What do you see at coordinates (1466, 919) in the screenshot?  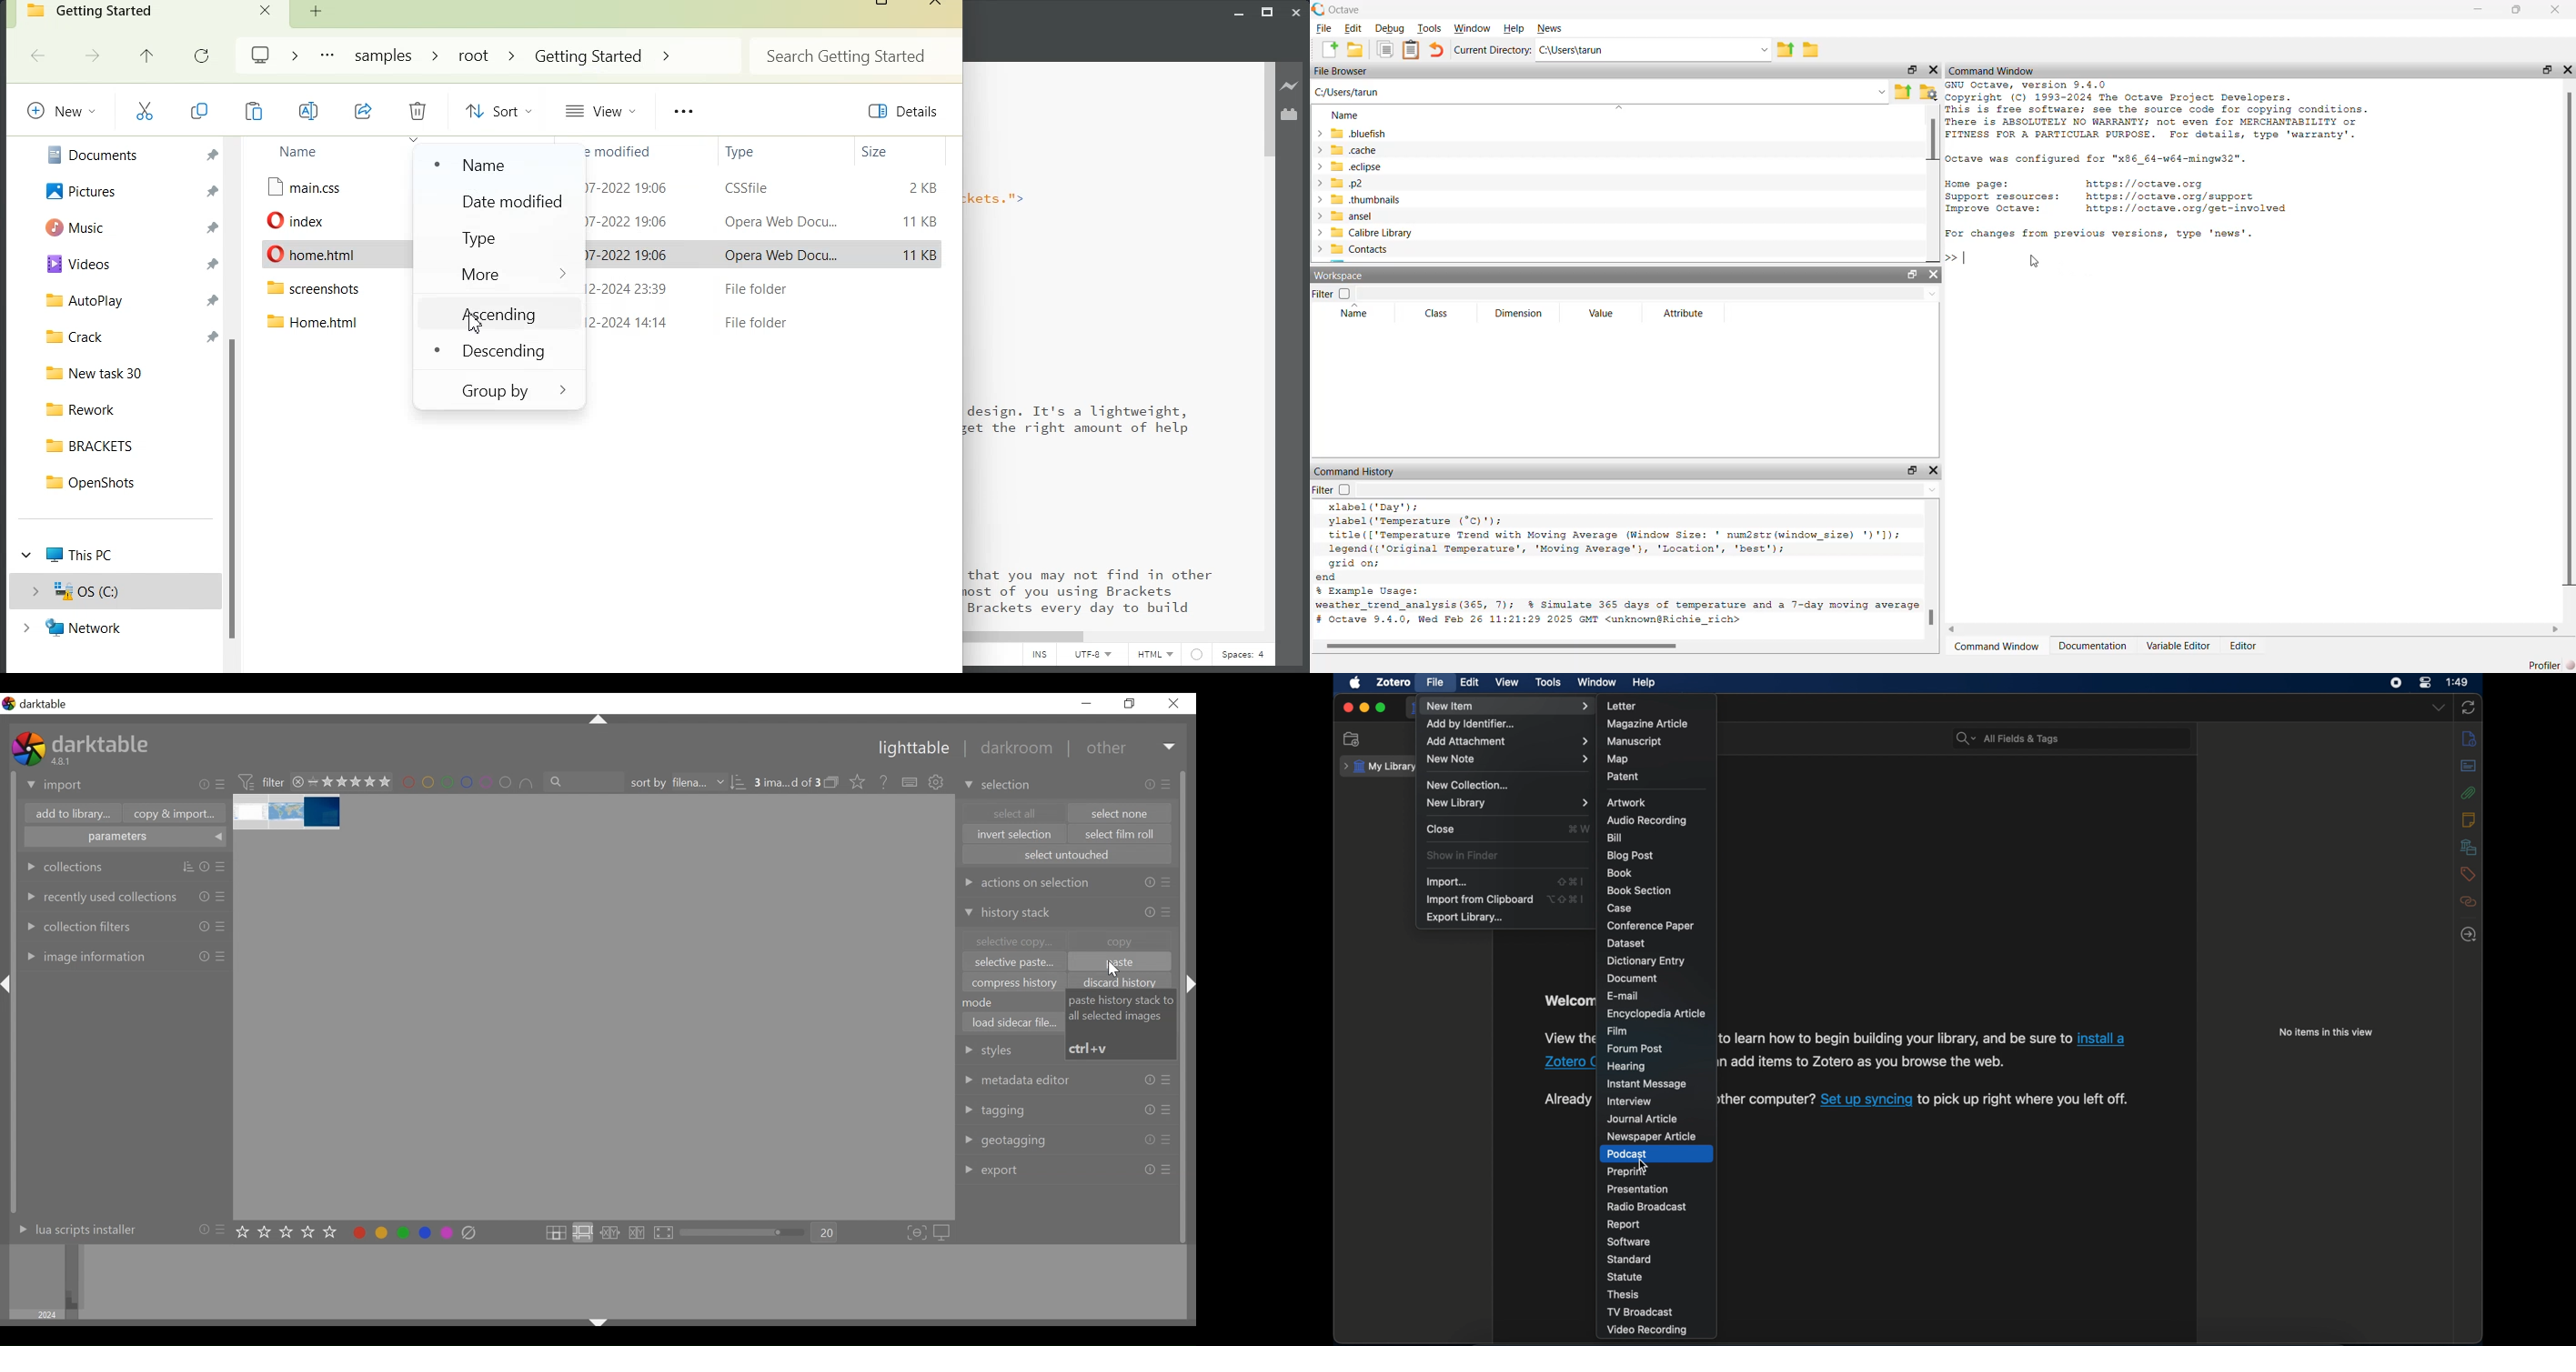 I see `export library` at bounding box center [1466, 919].